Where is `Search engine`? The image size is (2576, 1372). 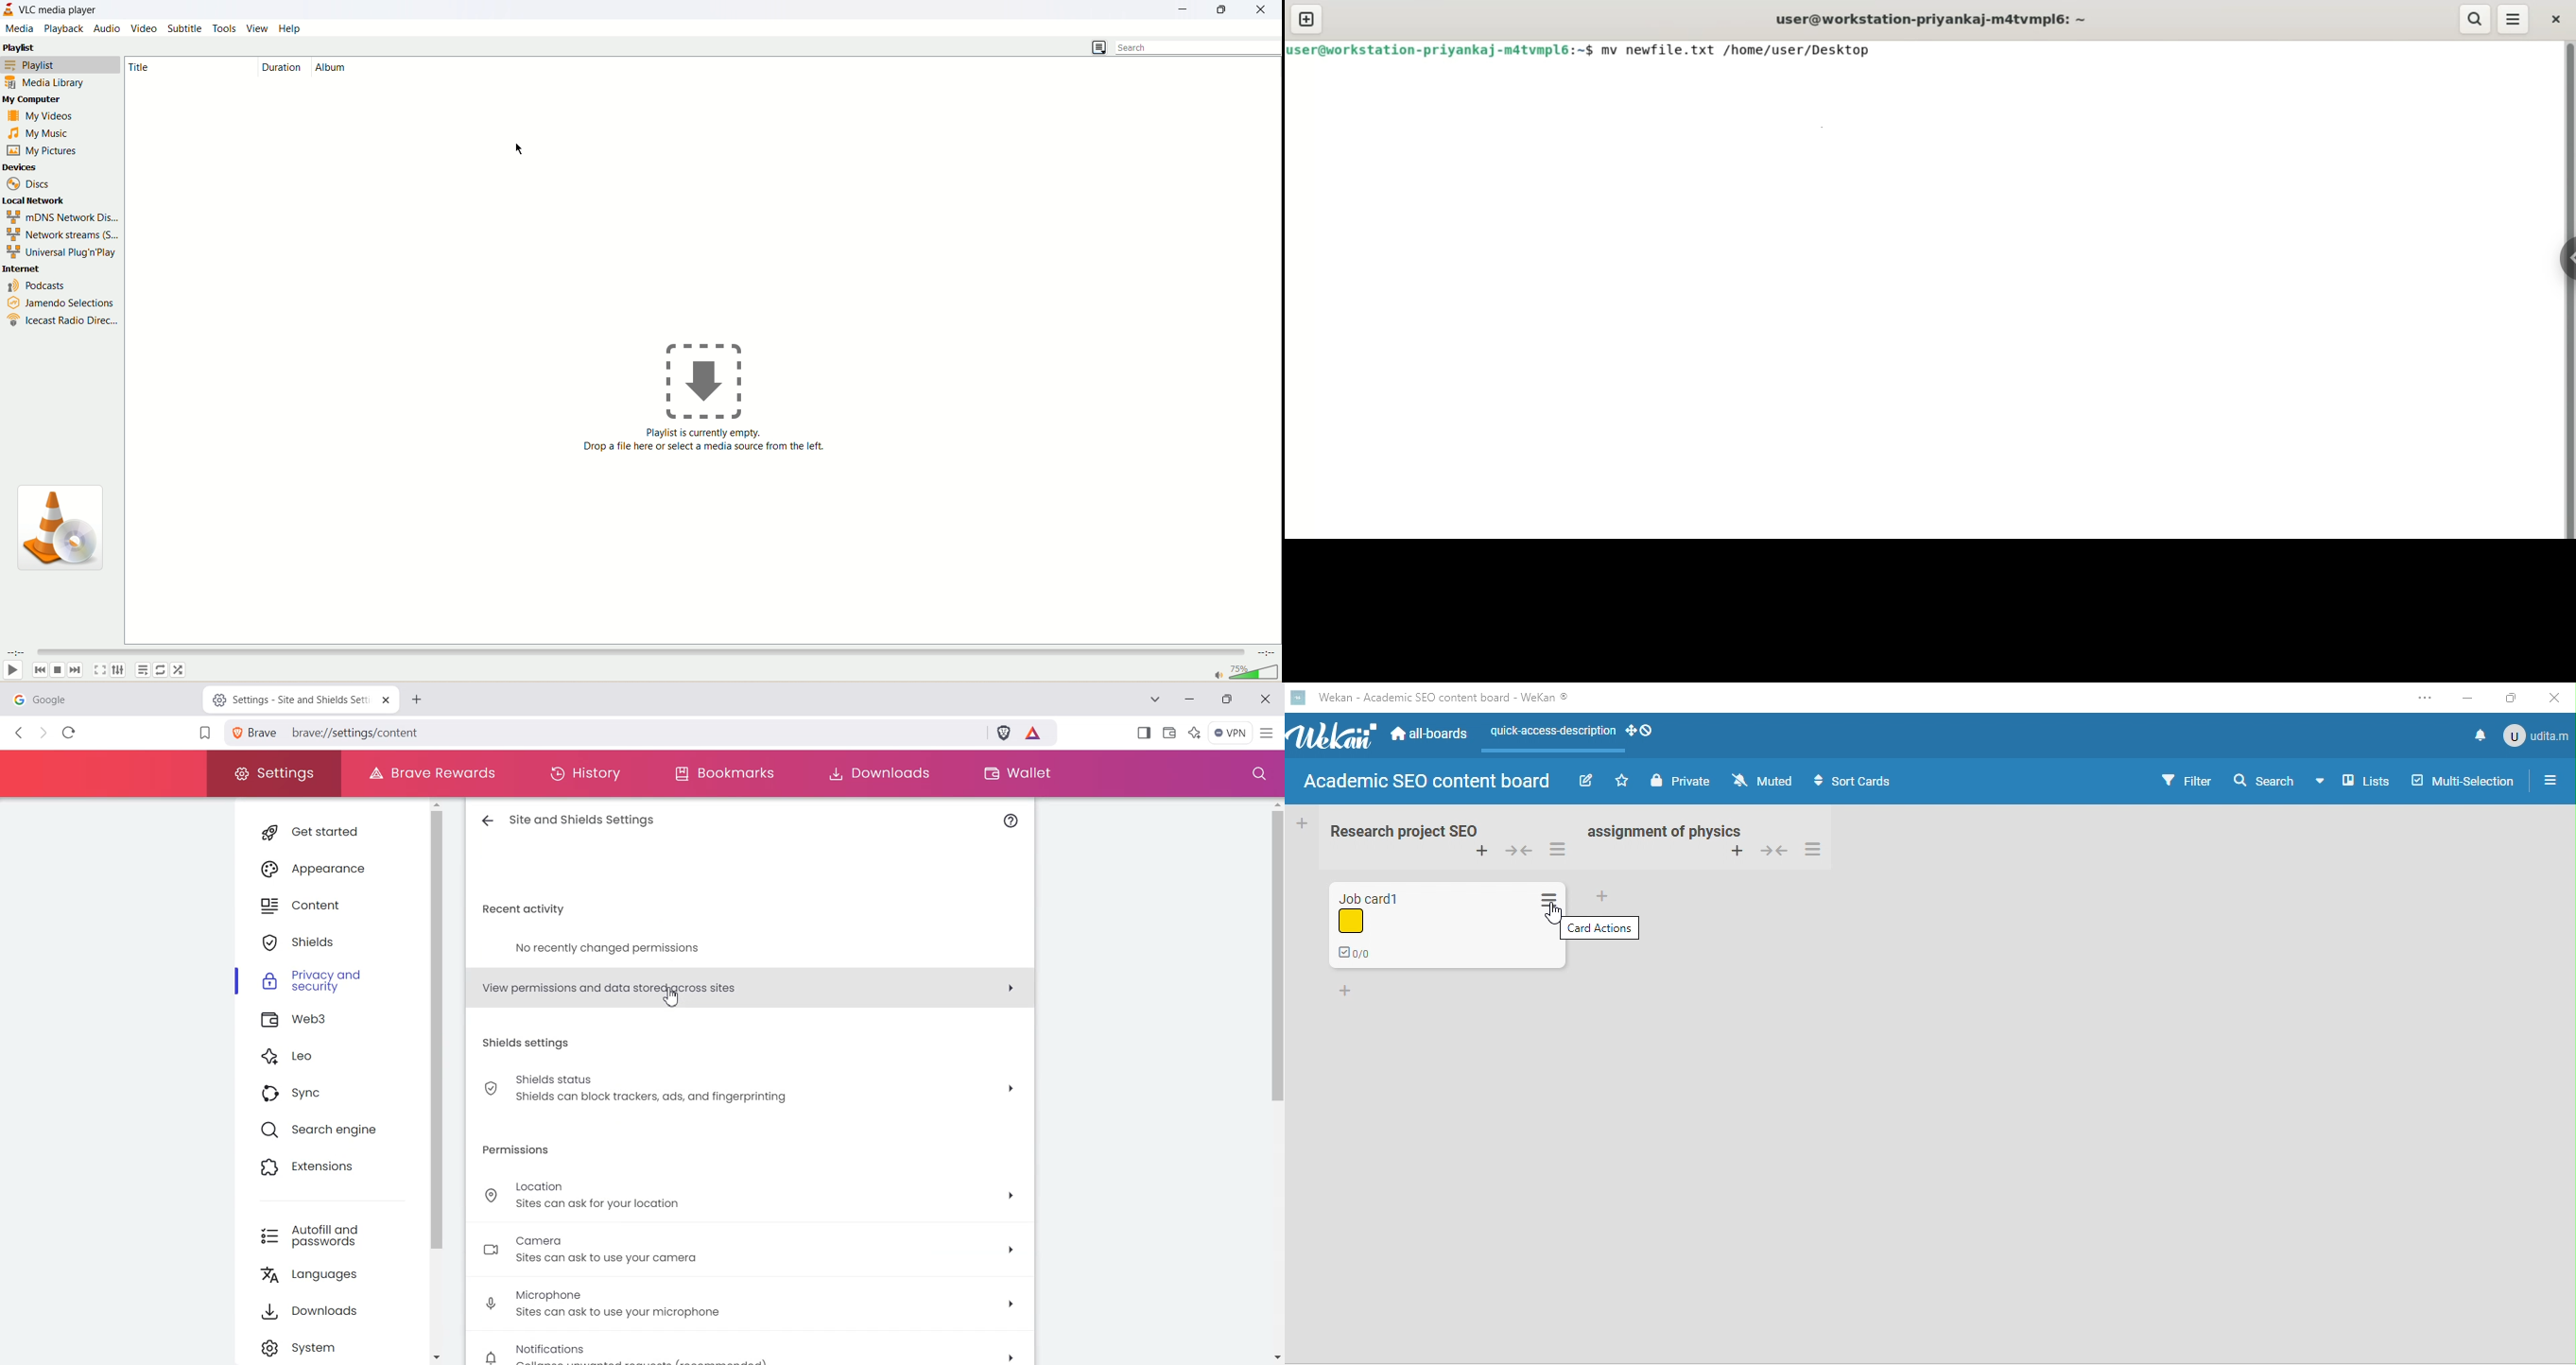 Search engine is located at coordinates (330, 1131).